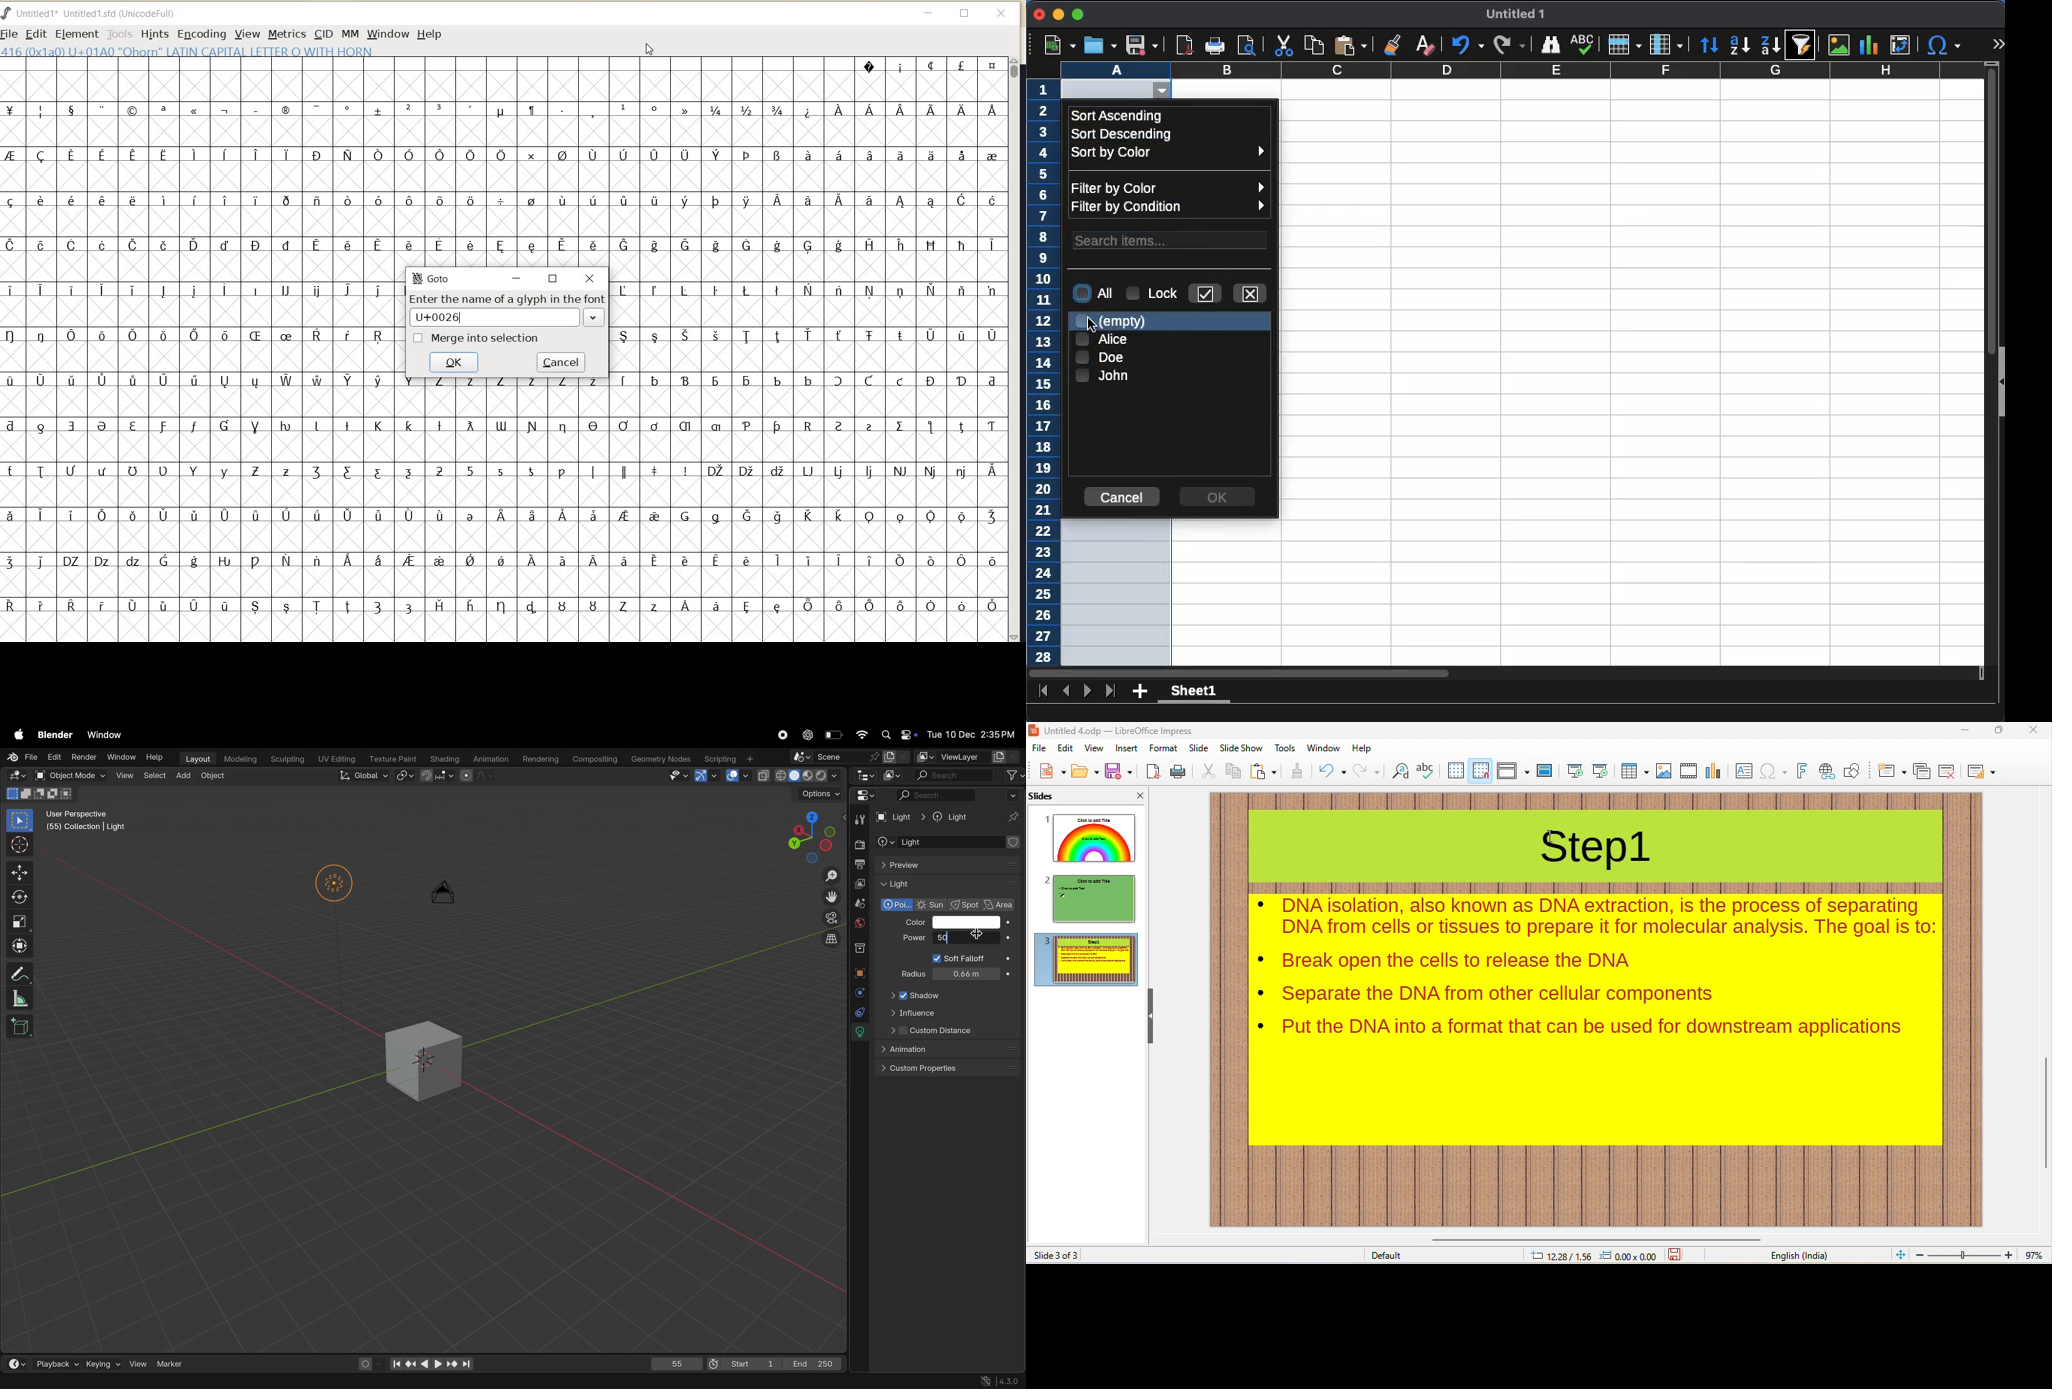 This screenshot has width=2072, height=1400. Describe the element at coordinates (1997, 43) in the screenshot. I see `expand` at that location.